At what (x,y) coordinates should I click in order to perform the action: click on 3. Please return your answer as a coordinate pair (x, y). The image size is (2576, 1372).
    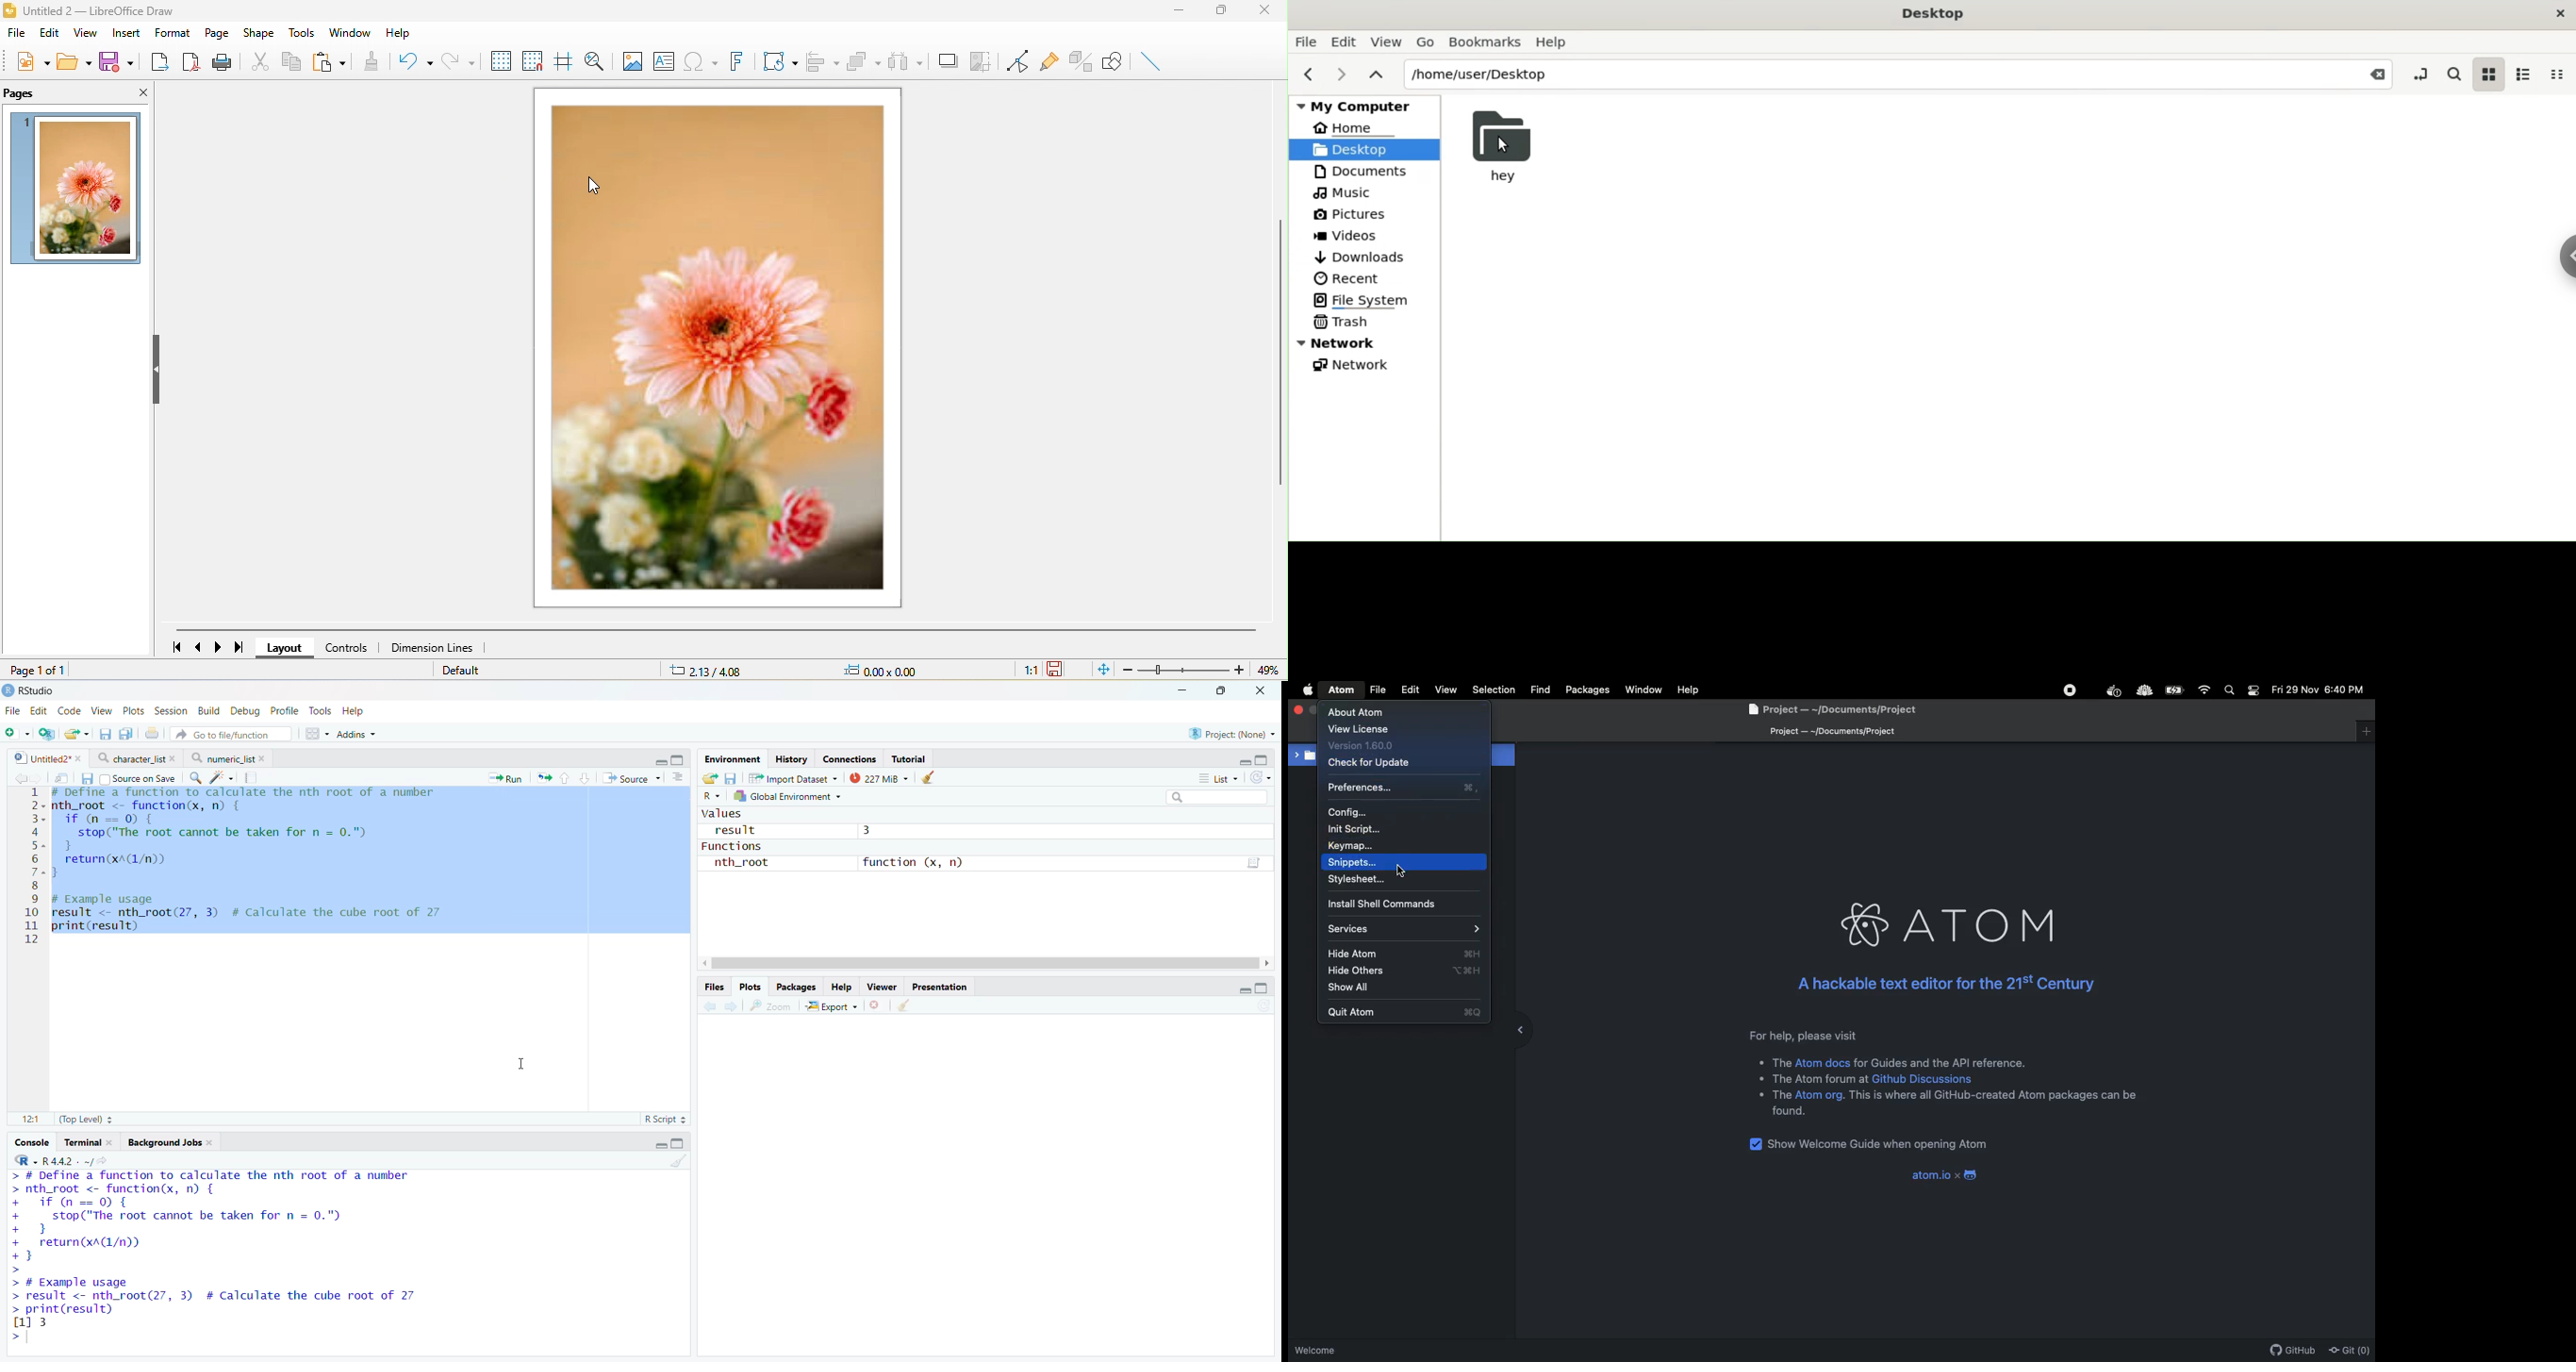
    Looking at the image, I should click on (872, 831).